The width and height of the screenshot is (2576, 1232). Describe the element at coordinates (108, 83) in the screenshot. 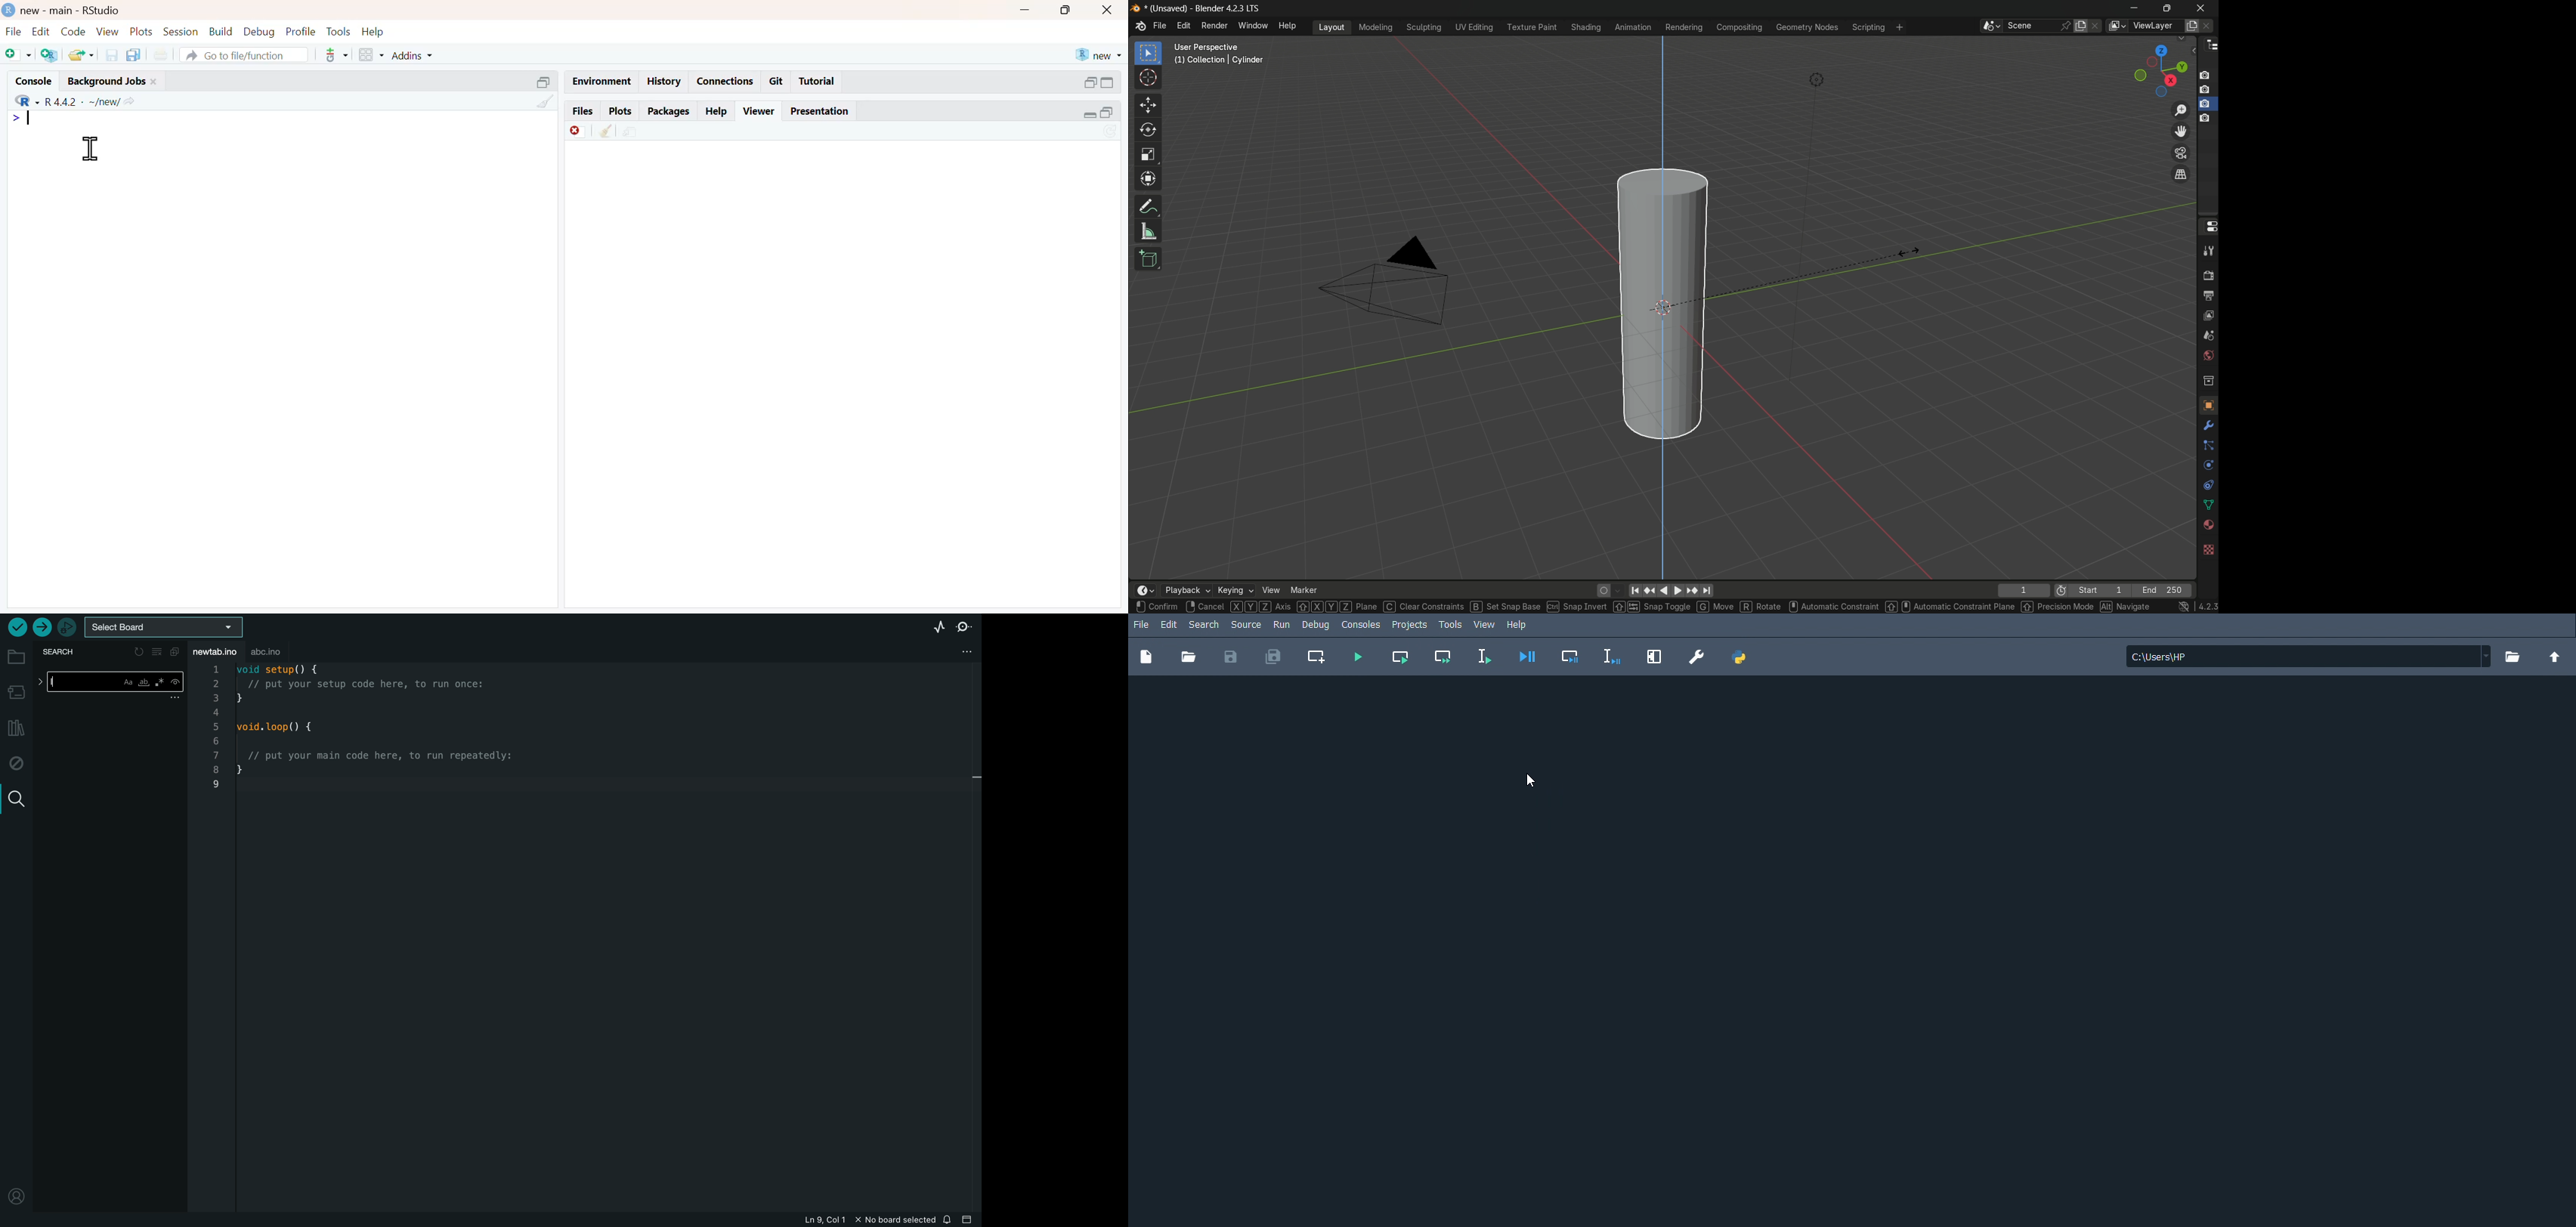

I see `Background jobs` at that location.